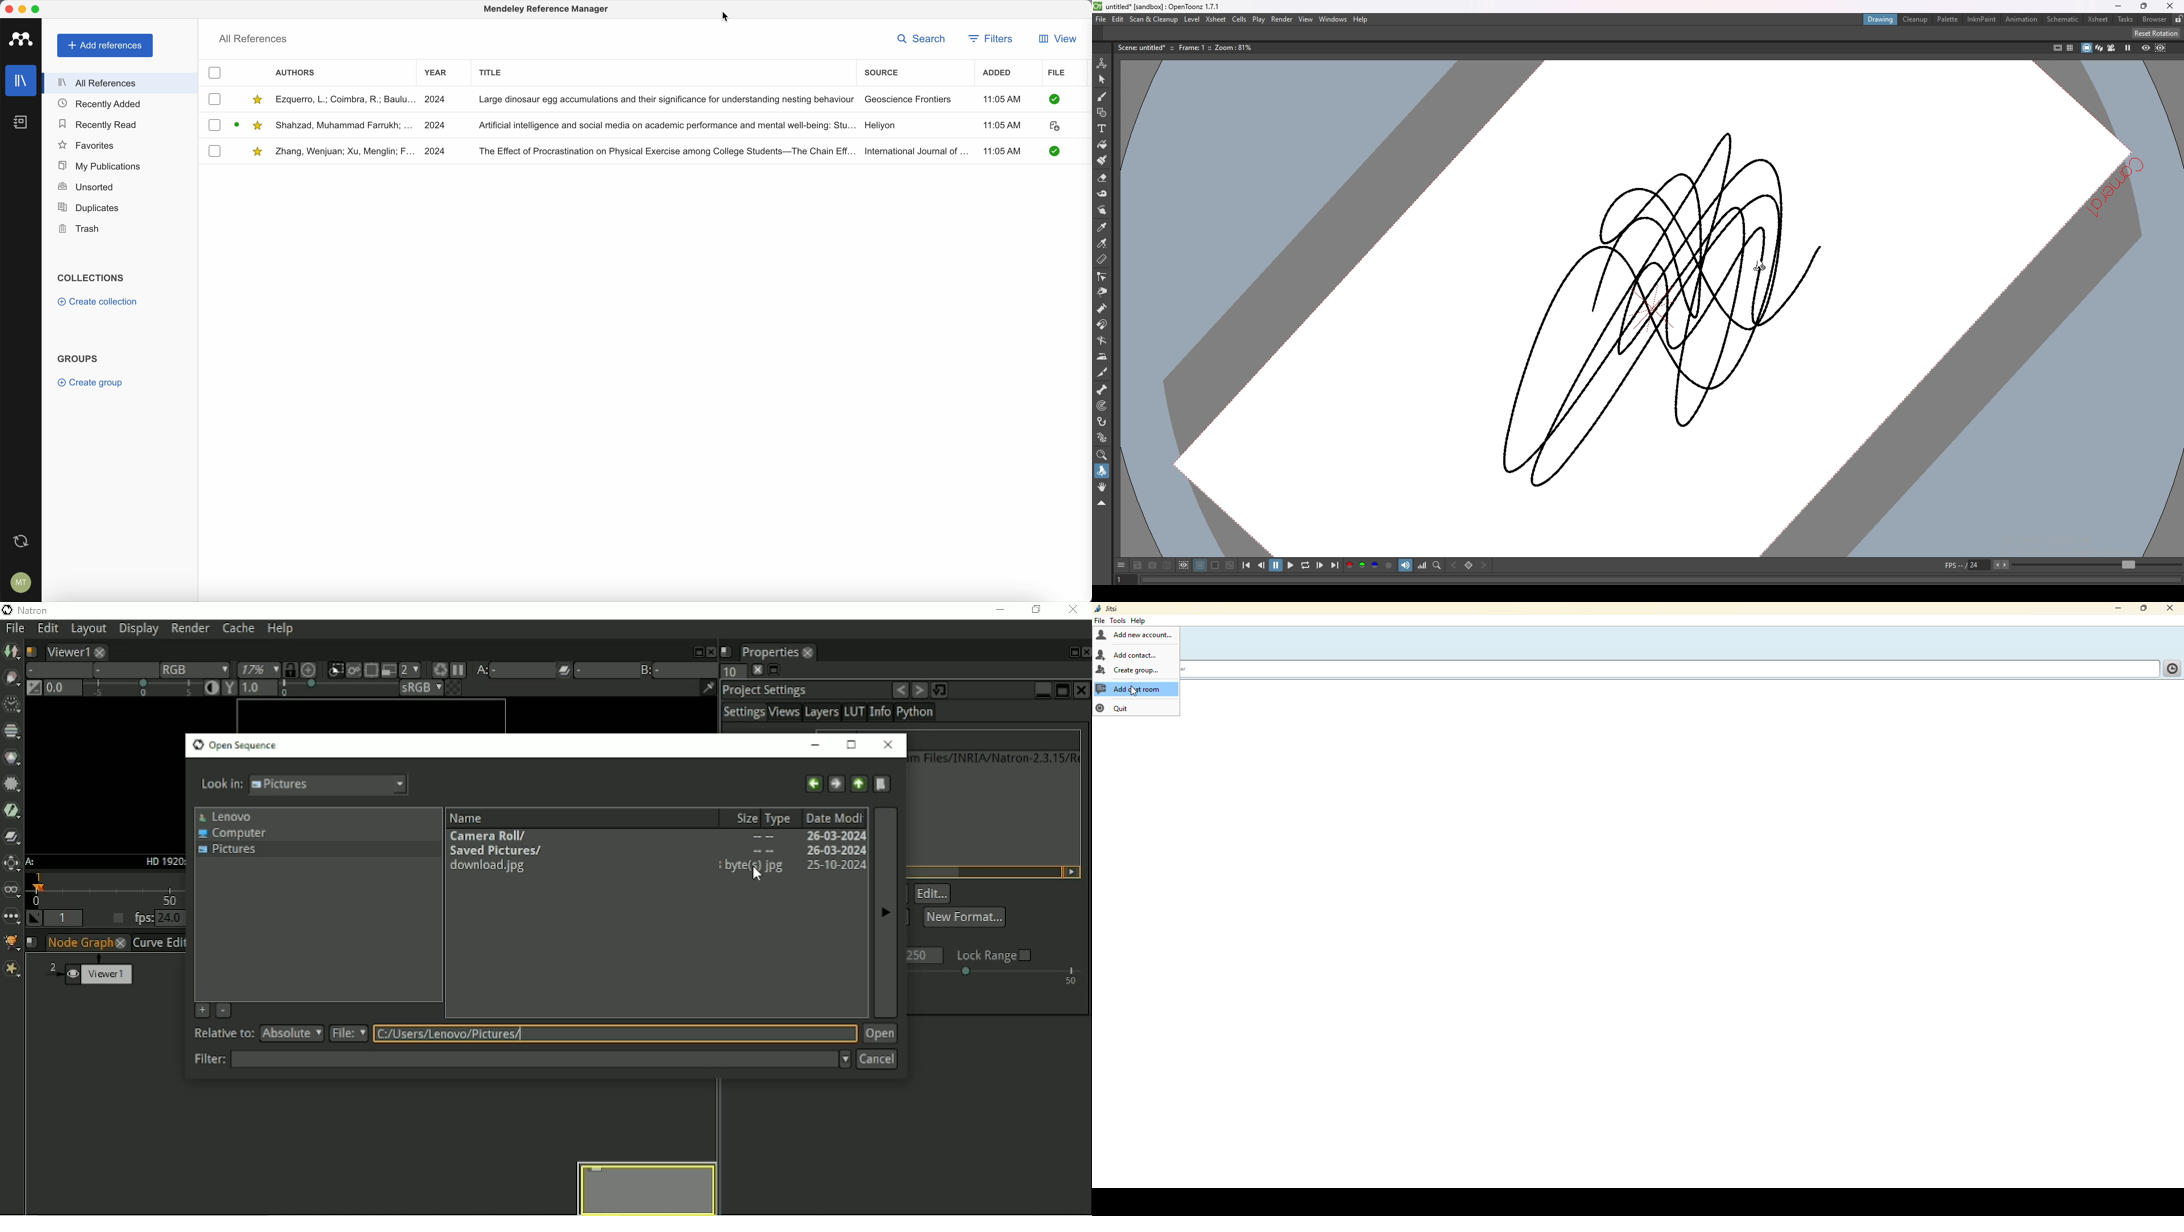  What do you see at coordinates (1761, 268) in the screenshot?
I see `cursor` at bounding box center [1761, 268].